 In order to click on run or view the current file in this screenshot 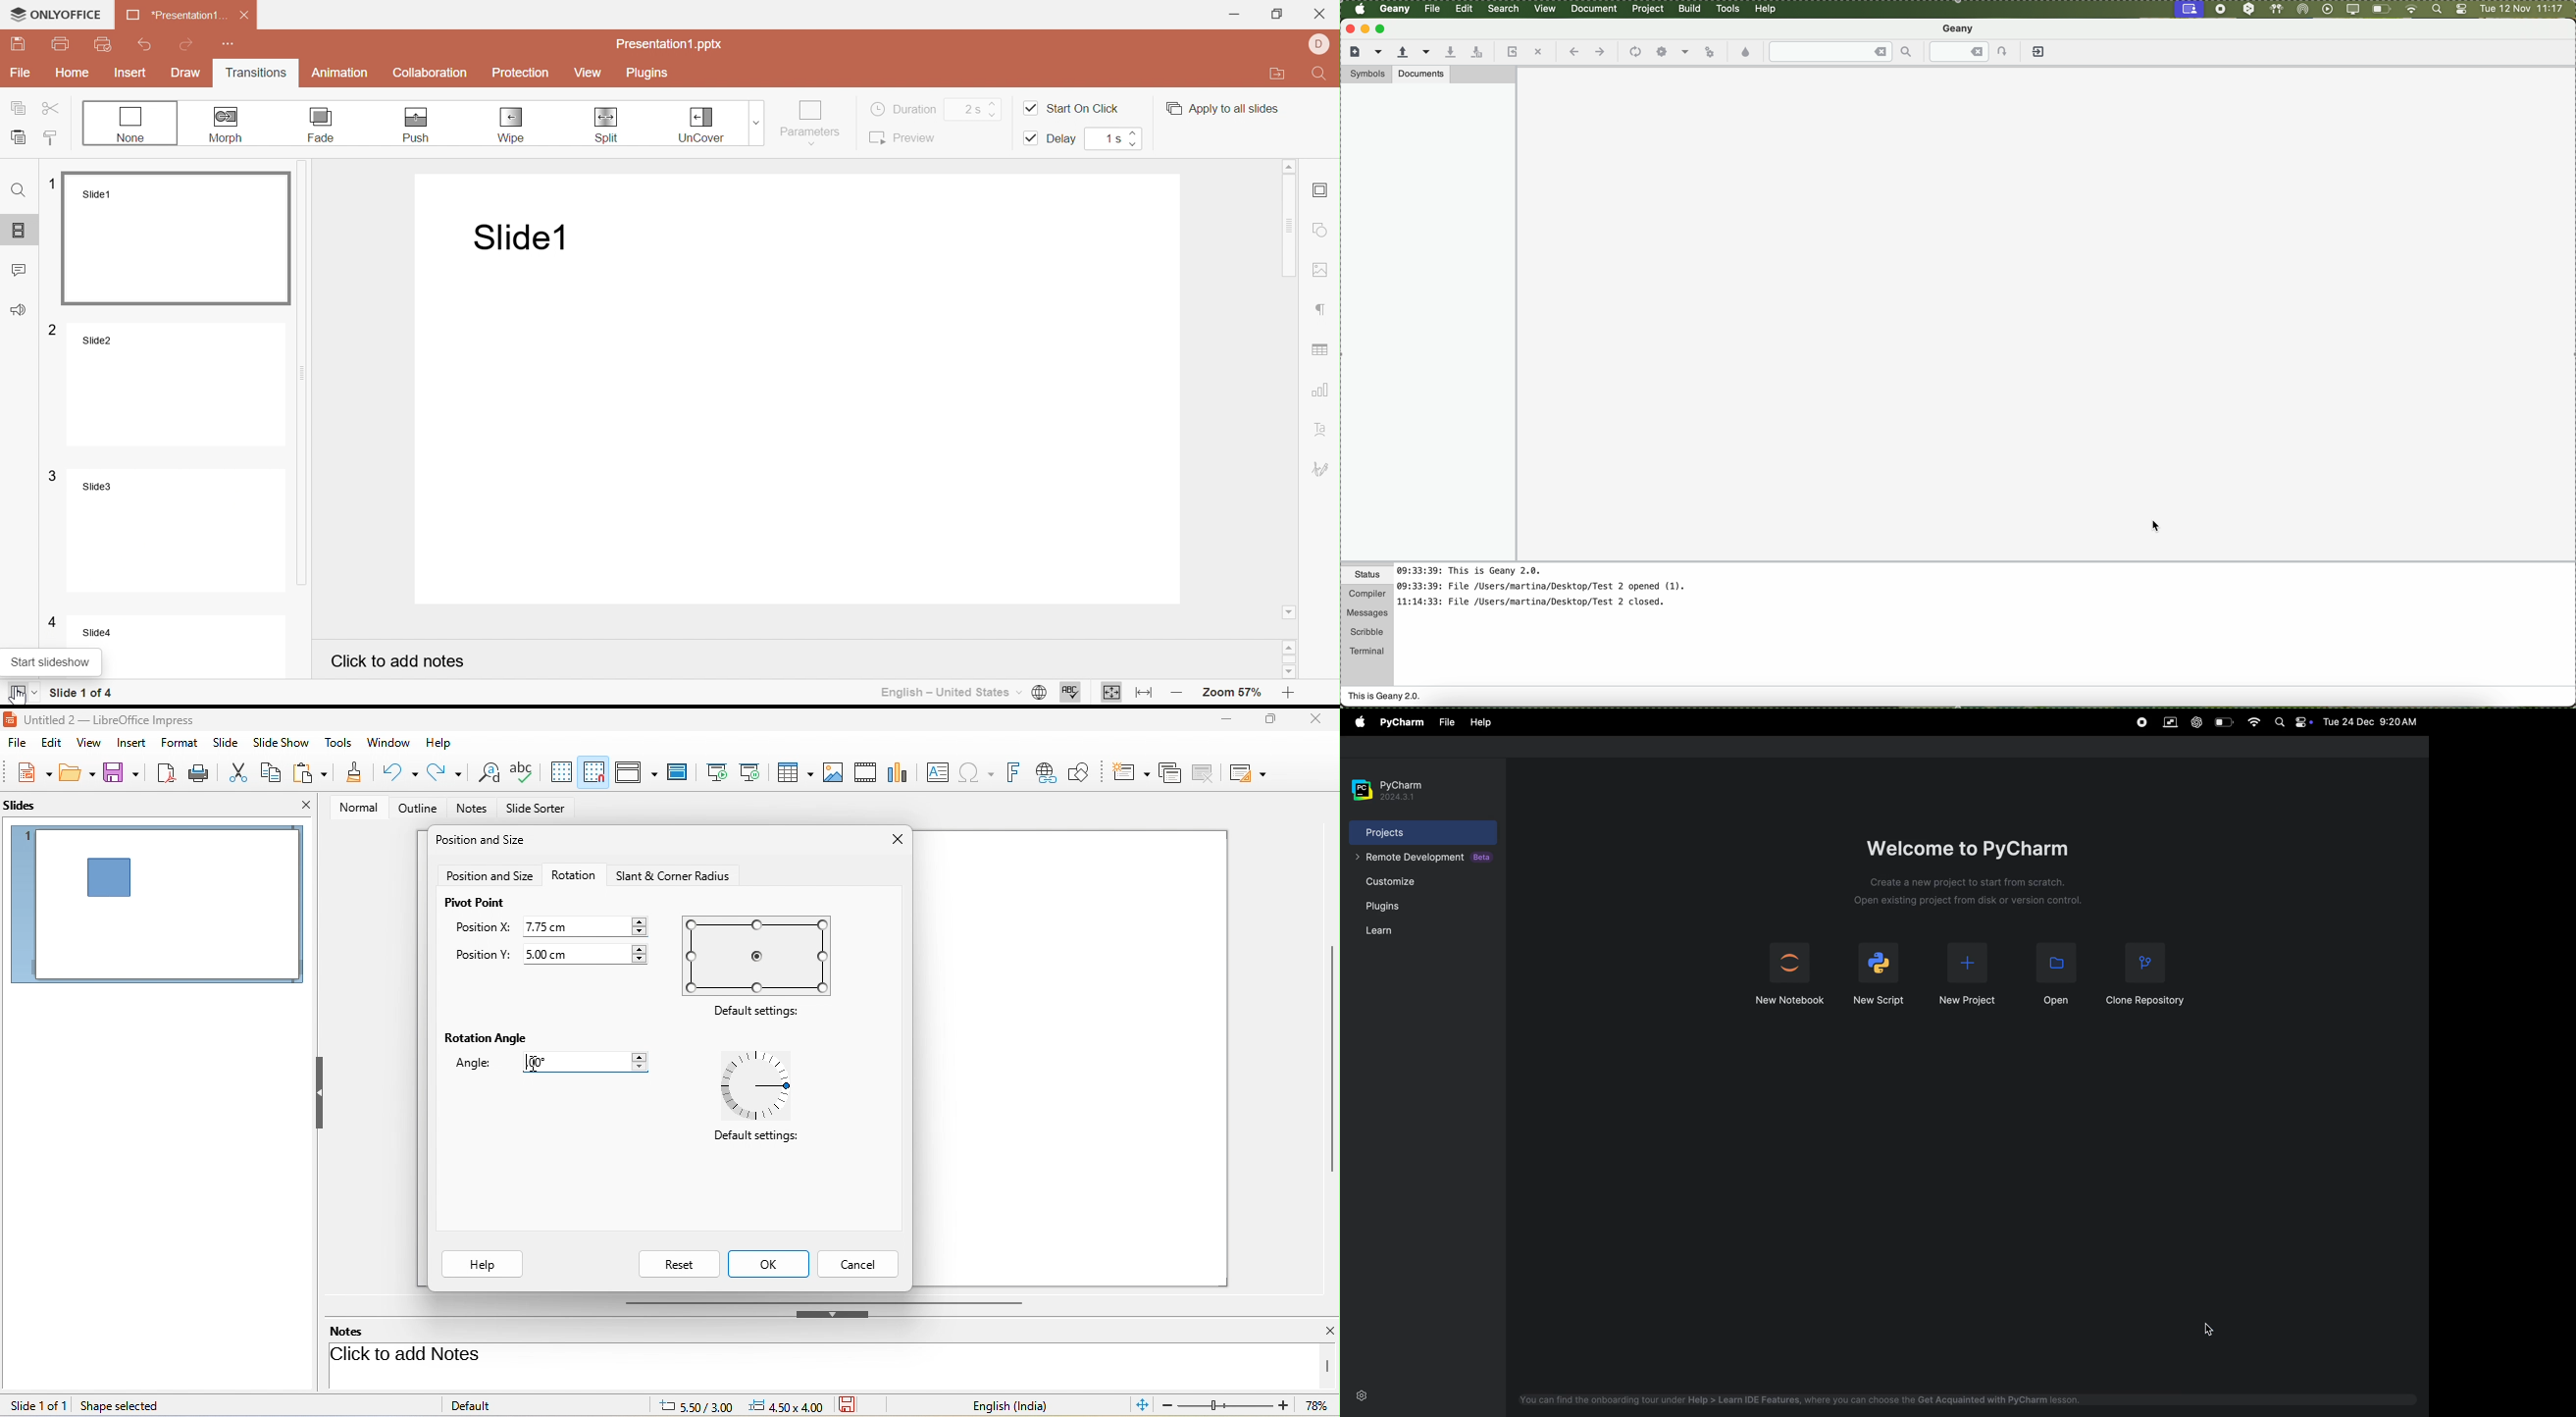, I will do `click(1710, 50)`.